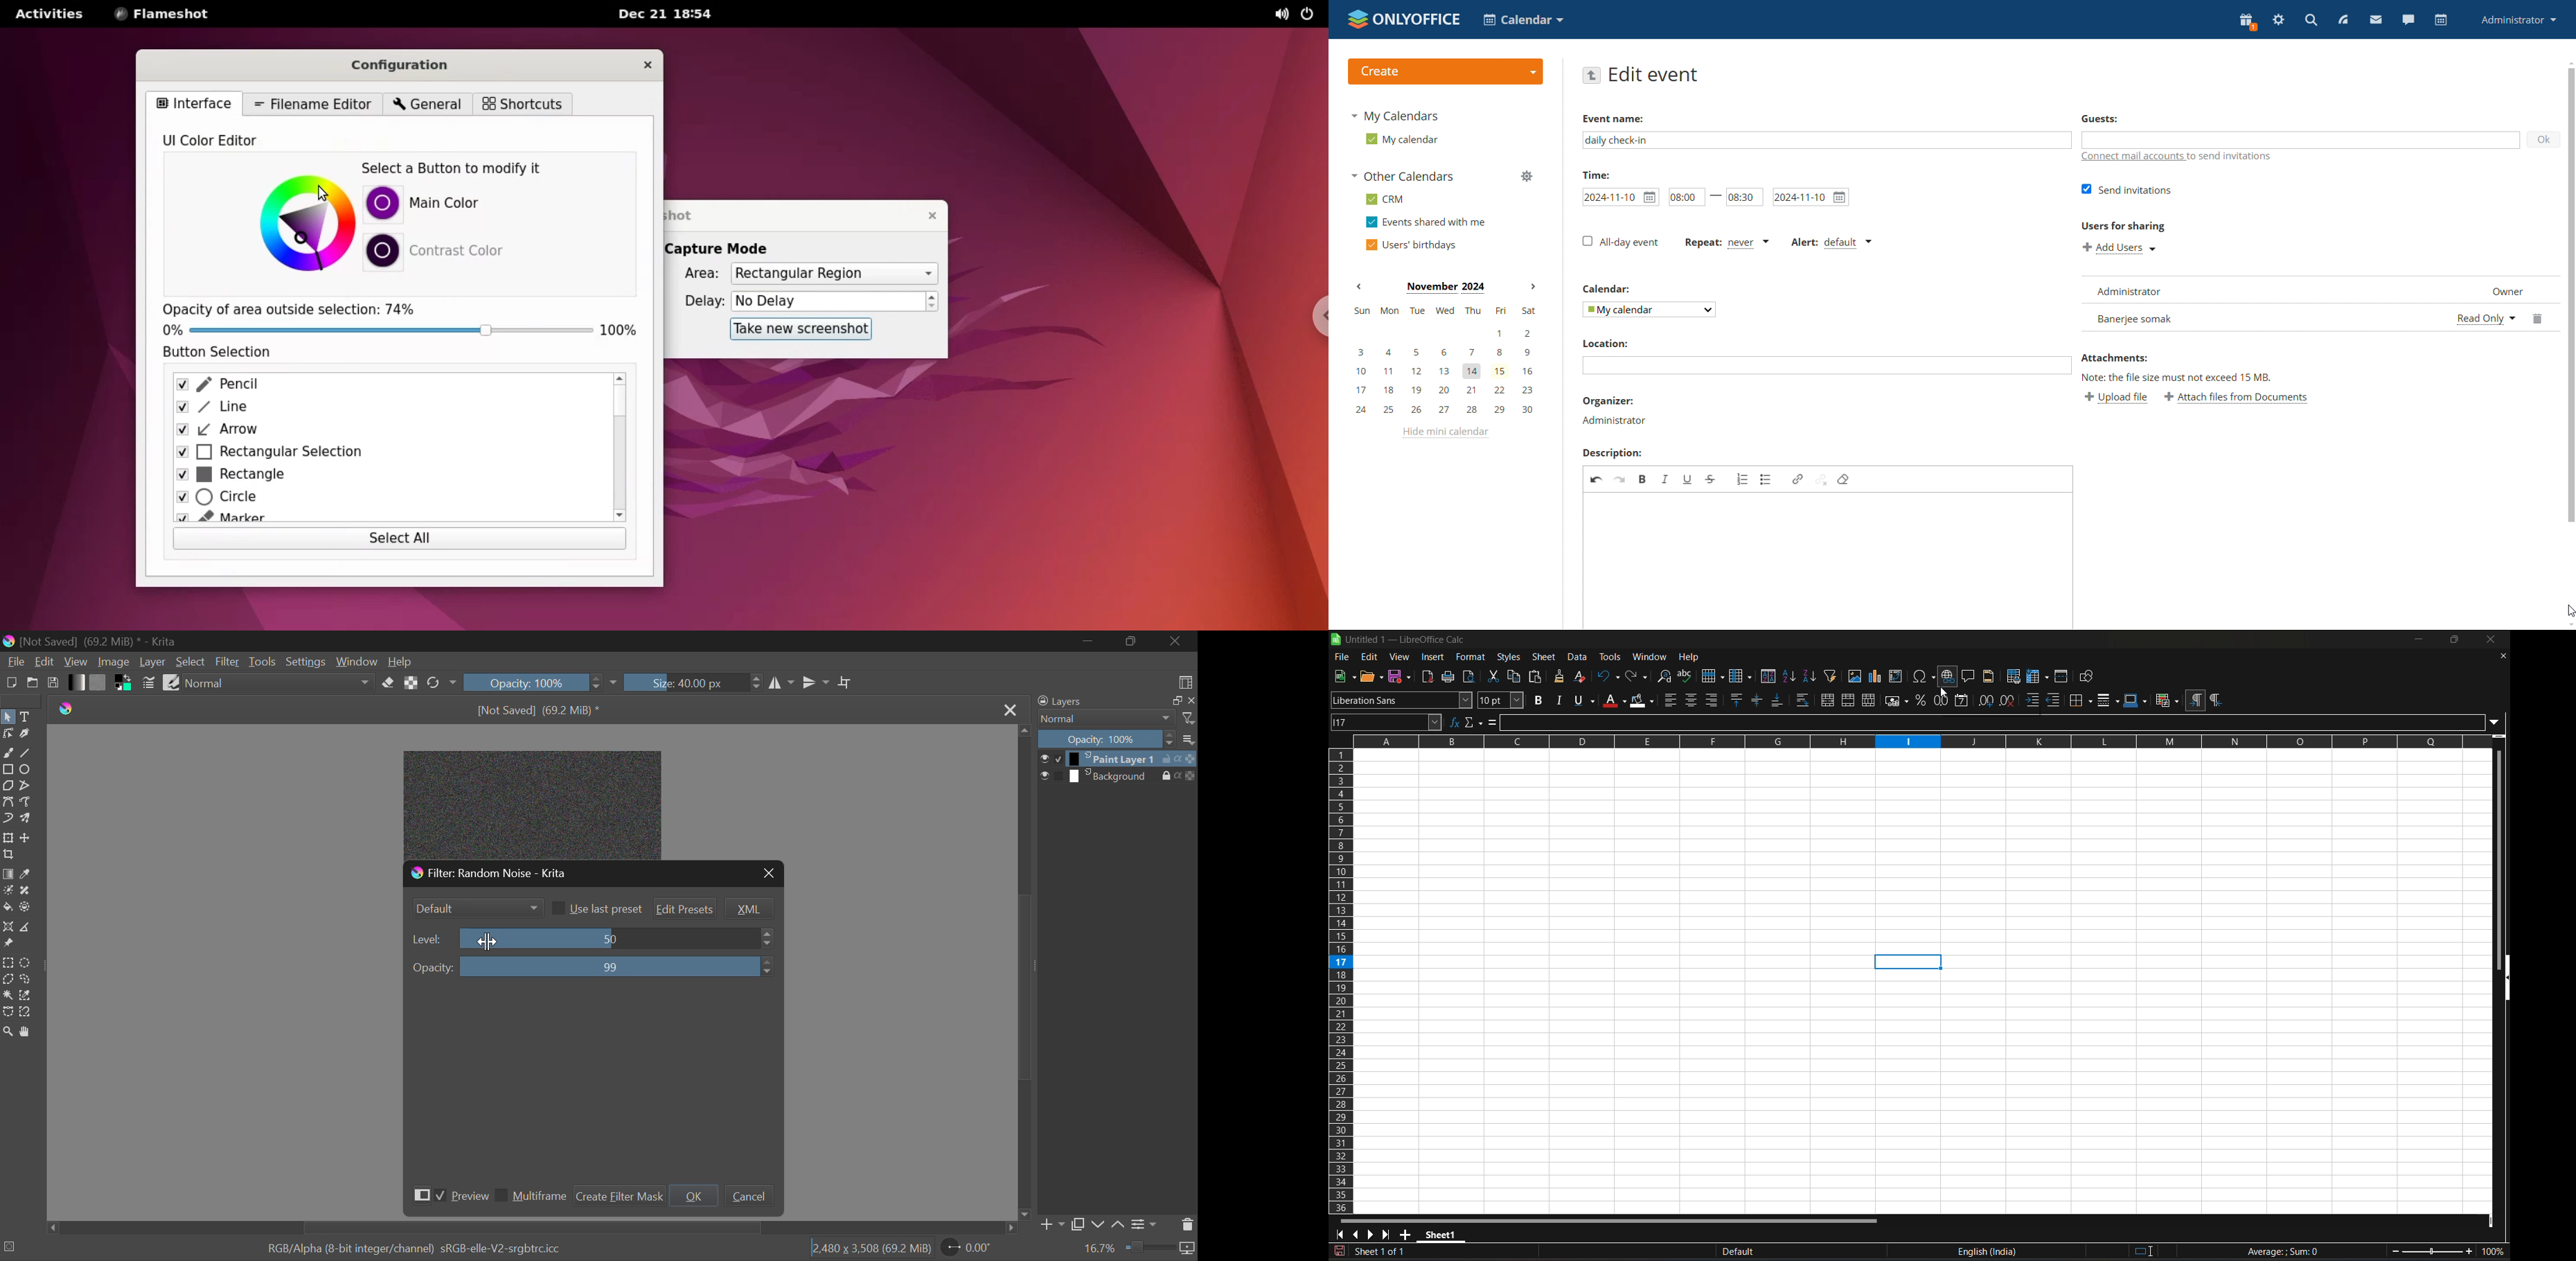  Describe the element at coordinates (1650, 310) in the screenshot. I see `select calendar` at that location.